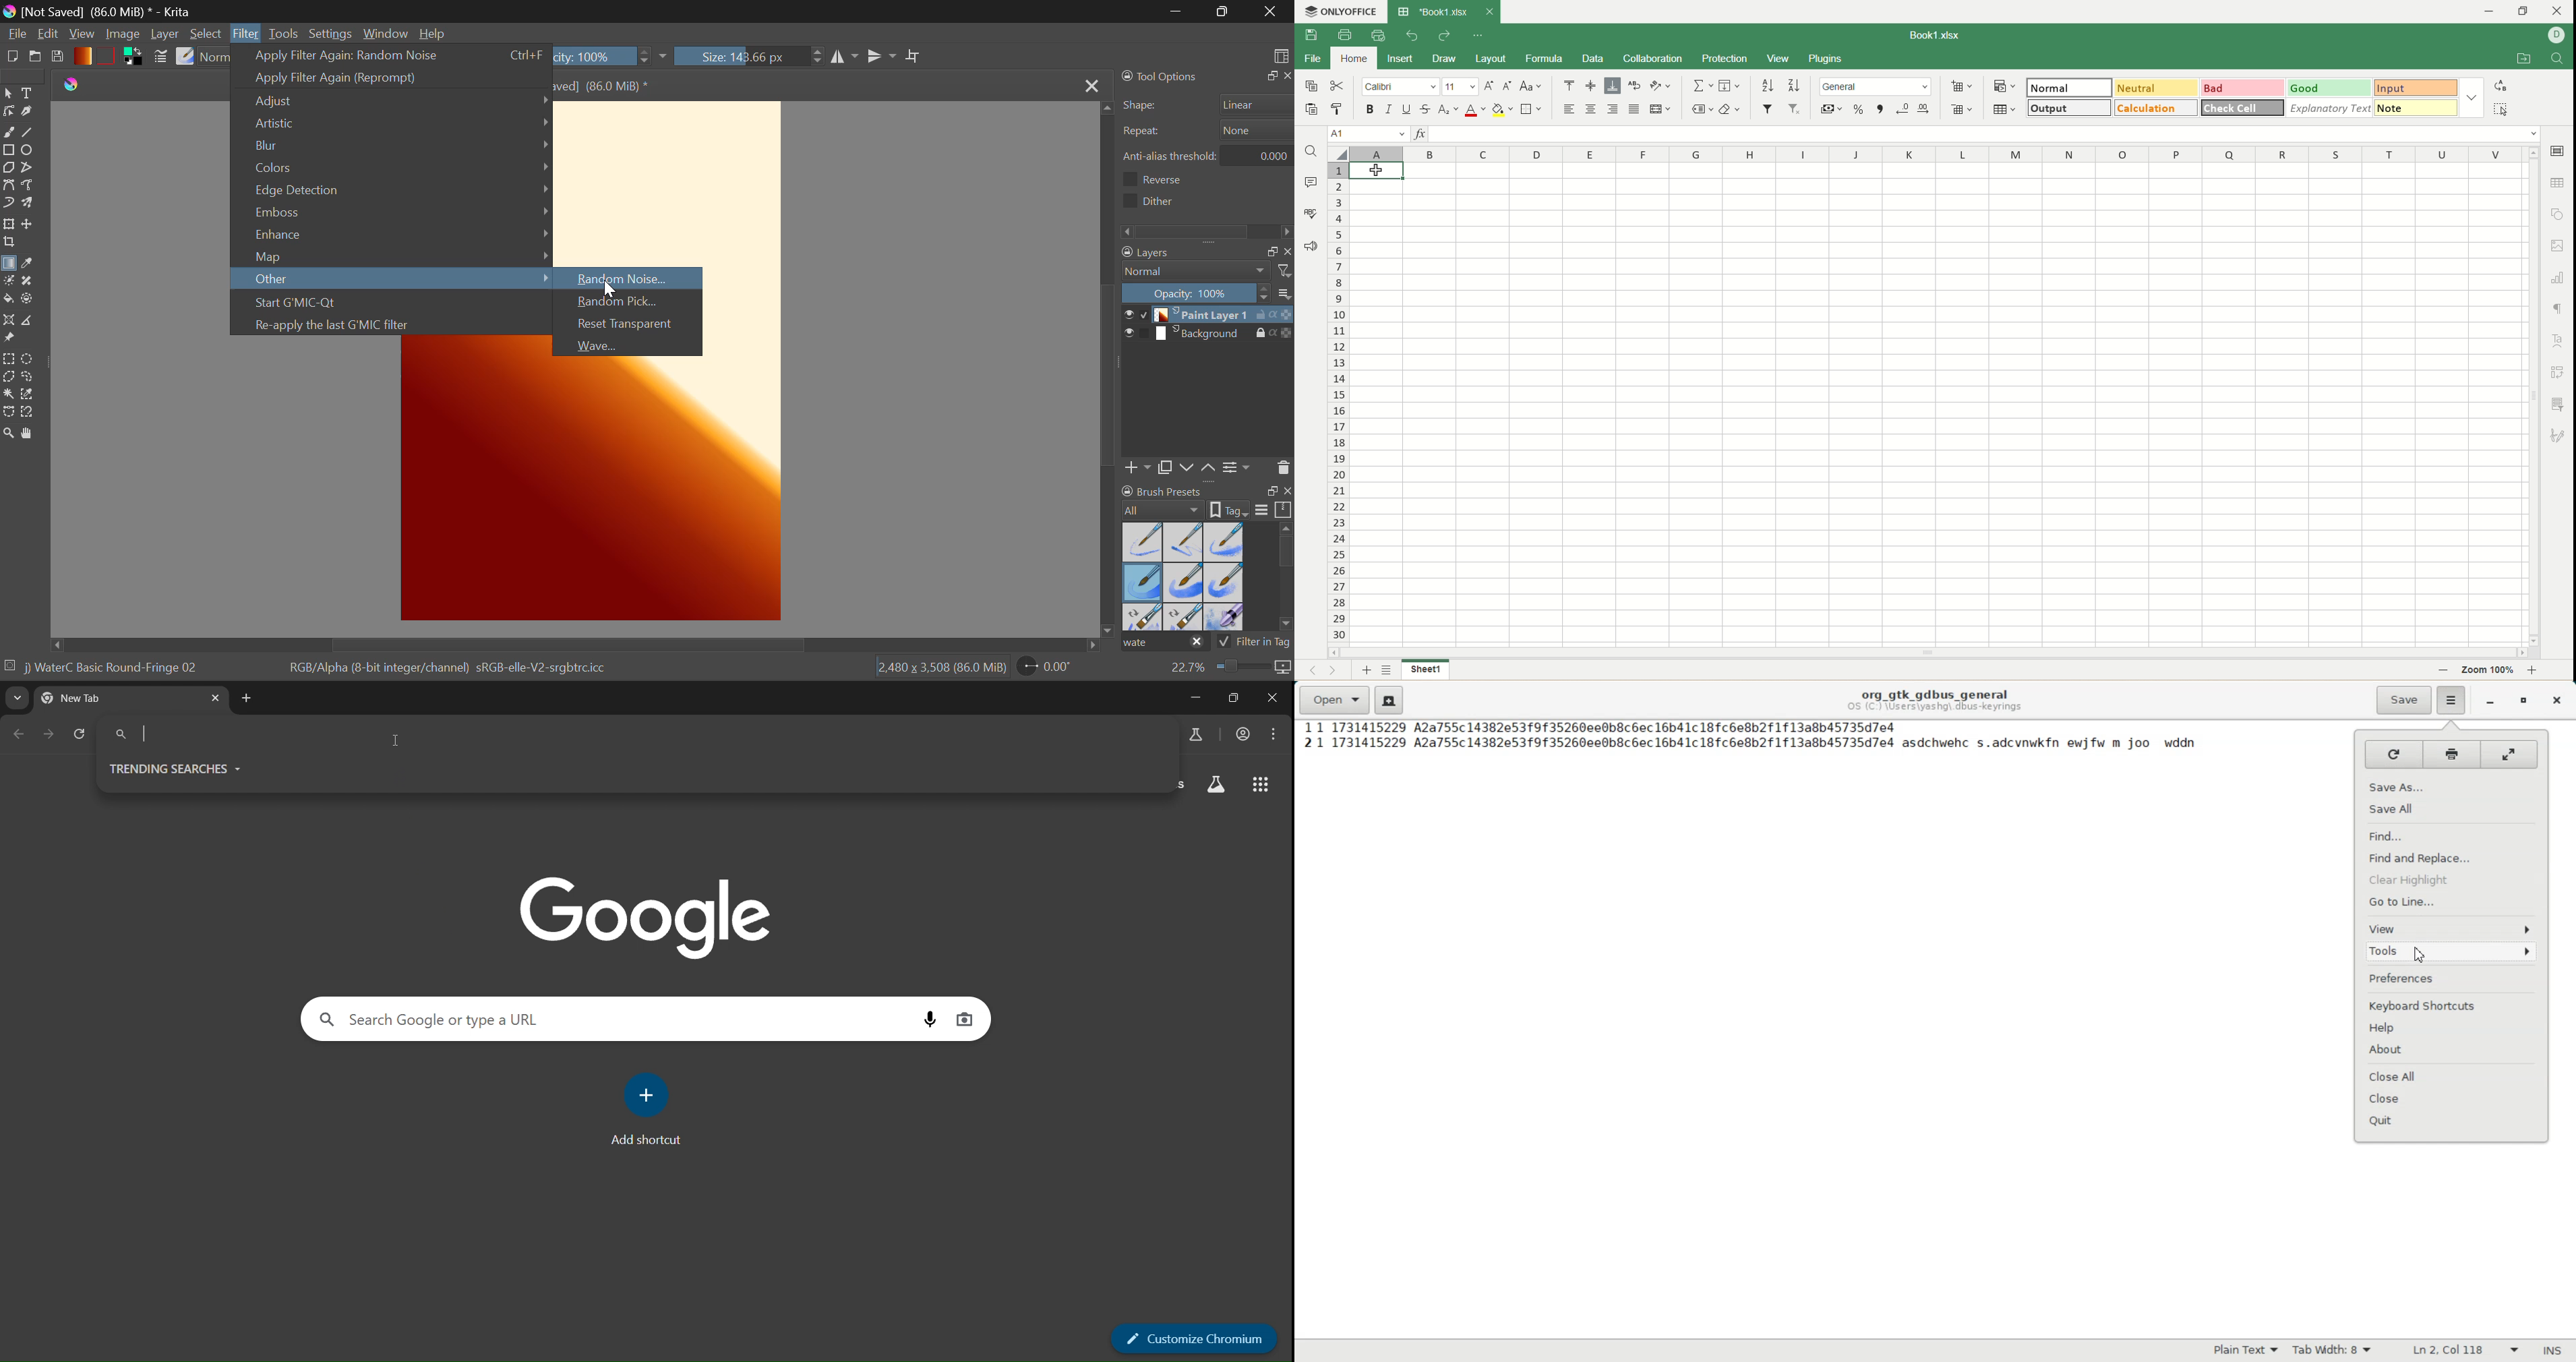 This screenshot has height=1372, width=2576. I want to click on zoom percent, so click(2489, 671).